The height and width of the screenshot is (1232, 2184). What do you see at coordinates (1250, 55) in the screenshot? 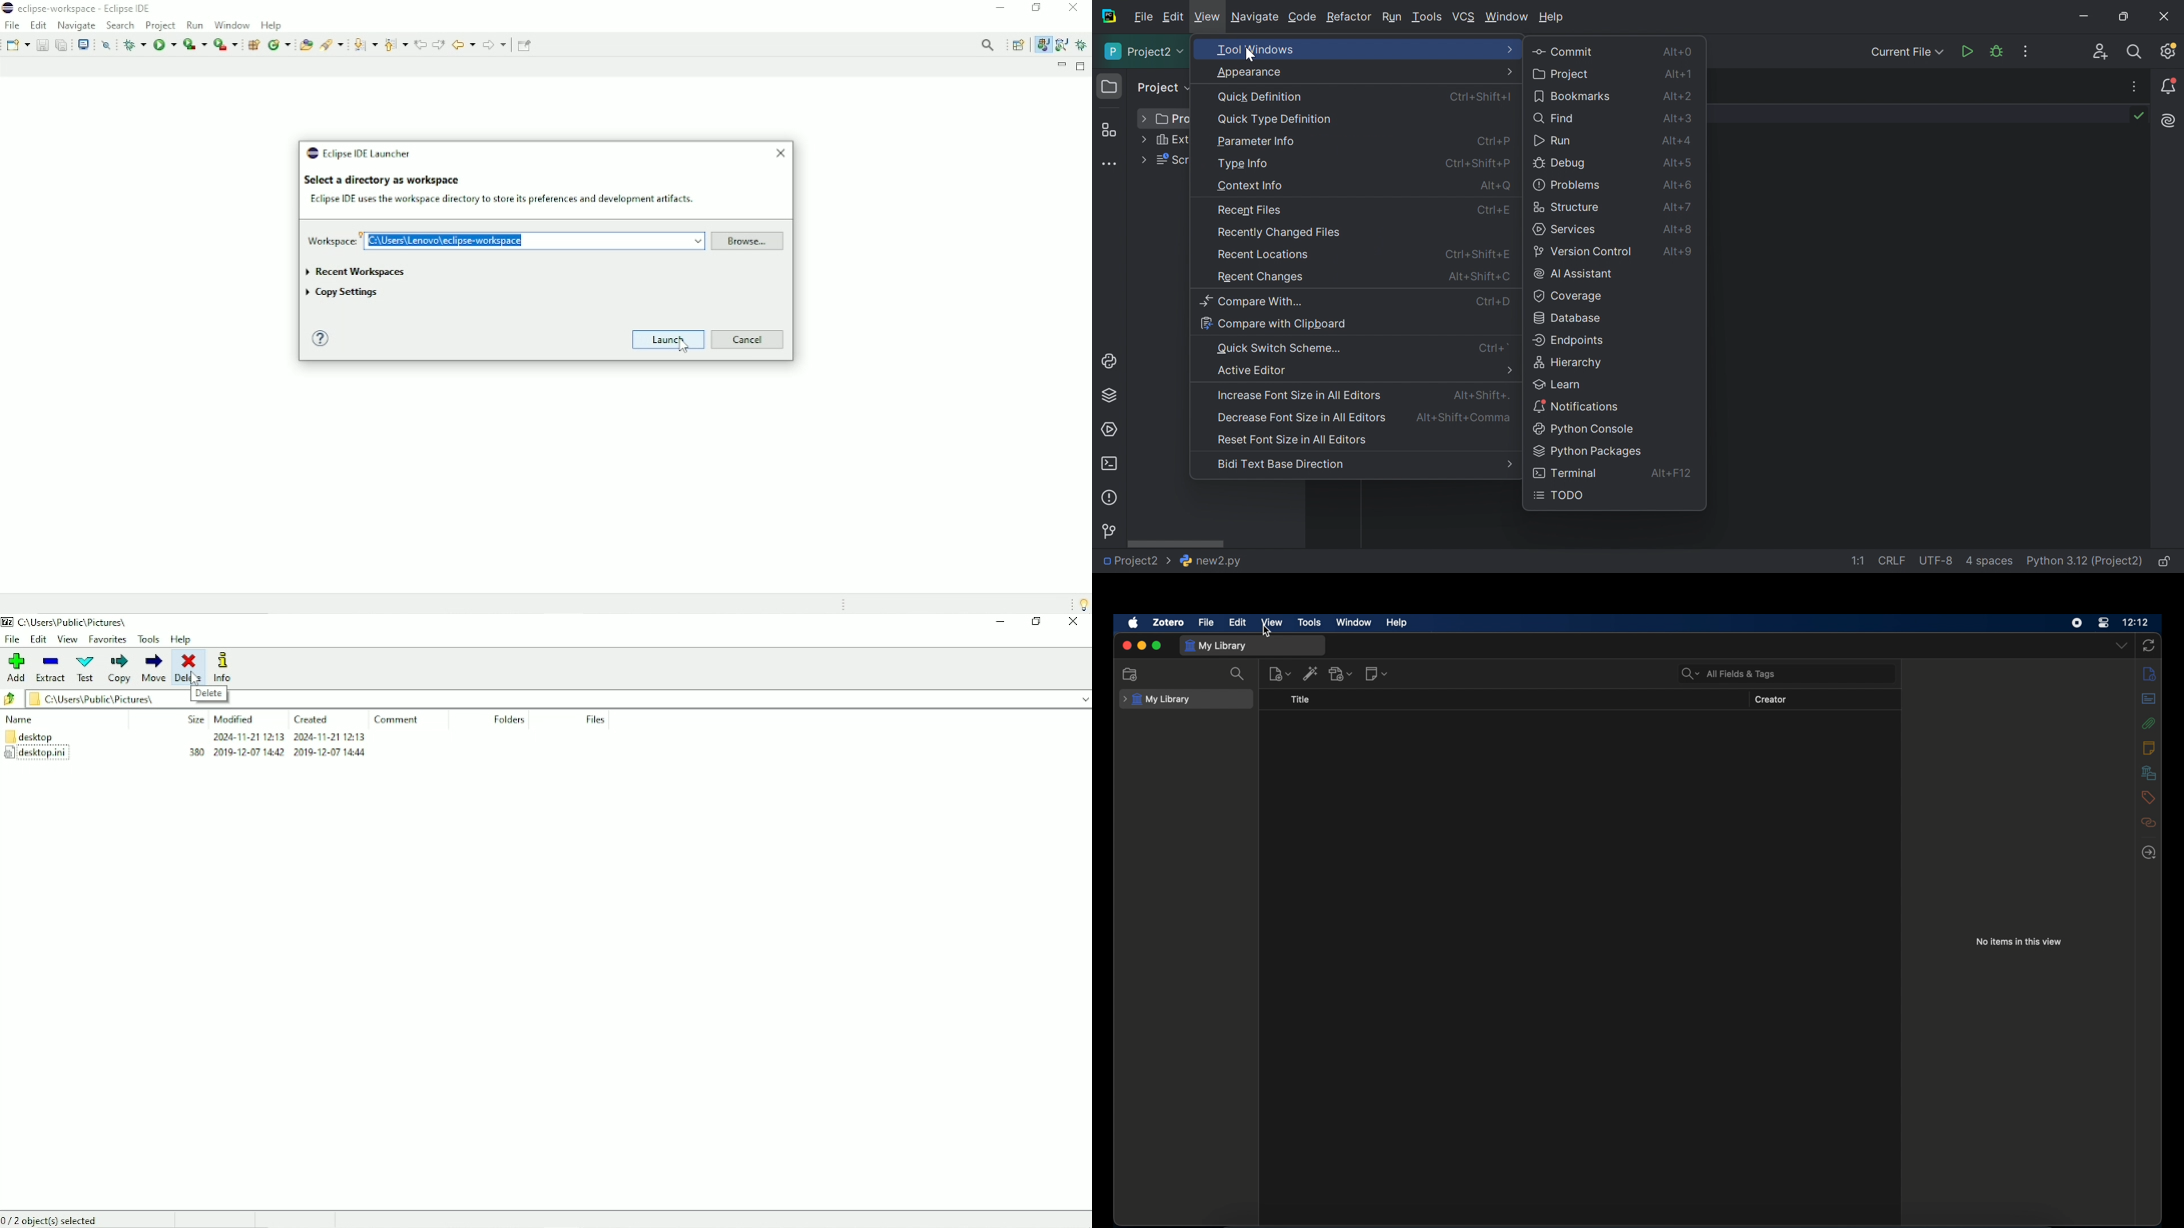
I see `cursor` at bounding box center [1250, 55].